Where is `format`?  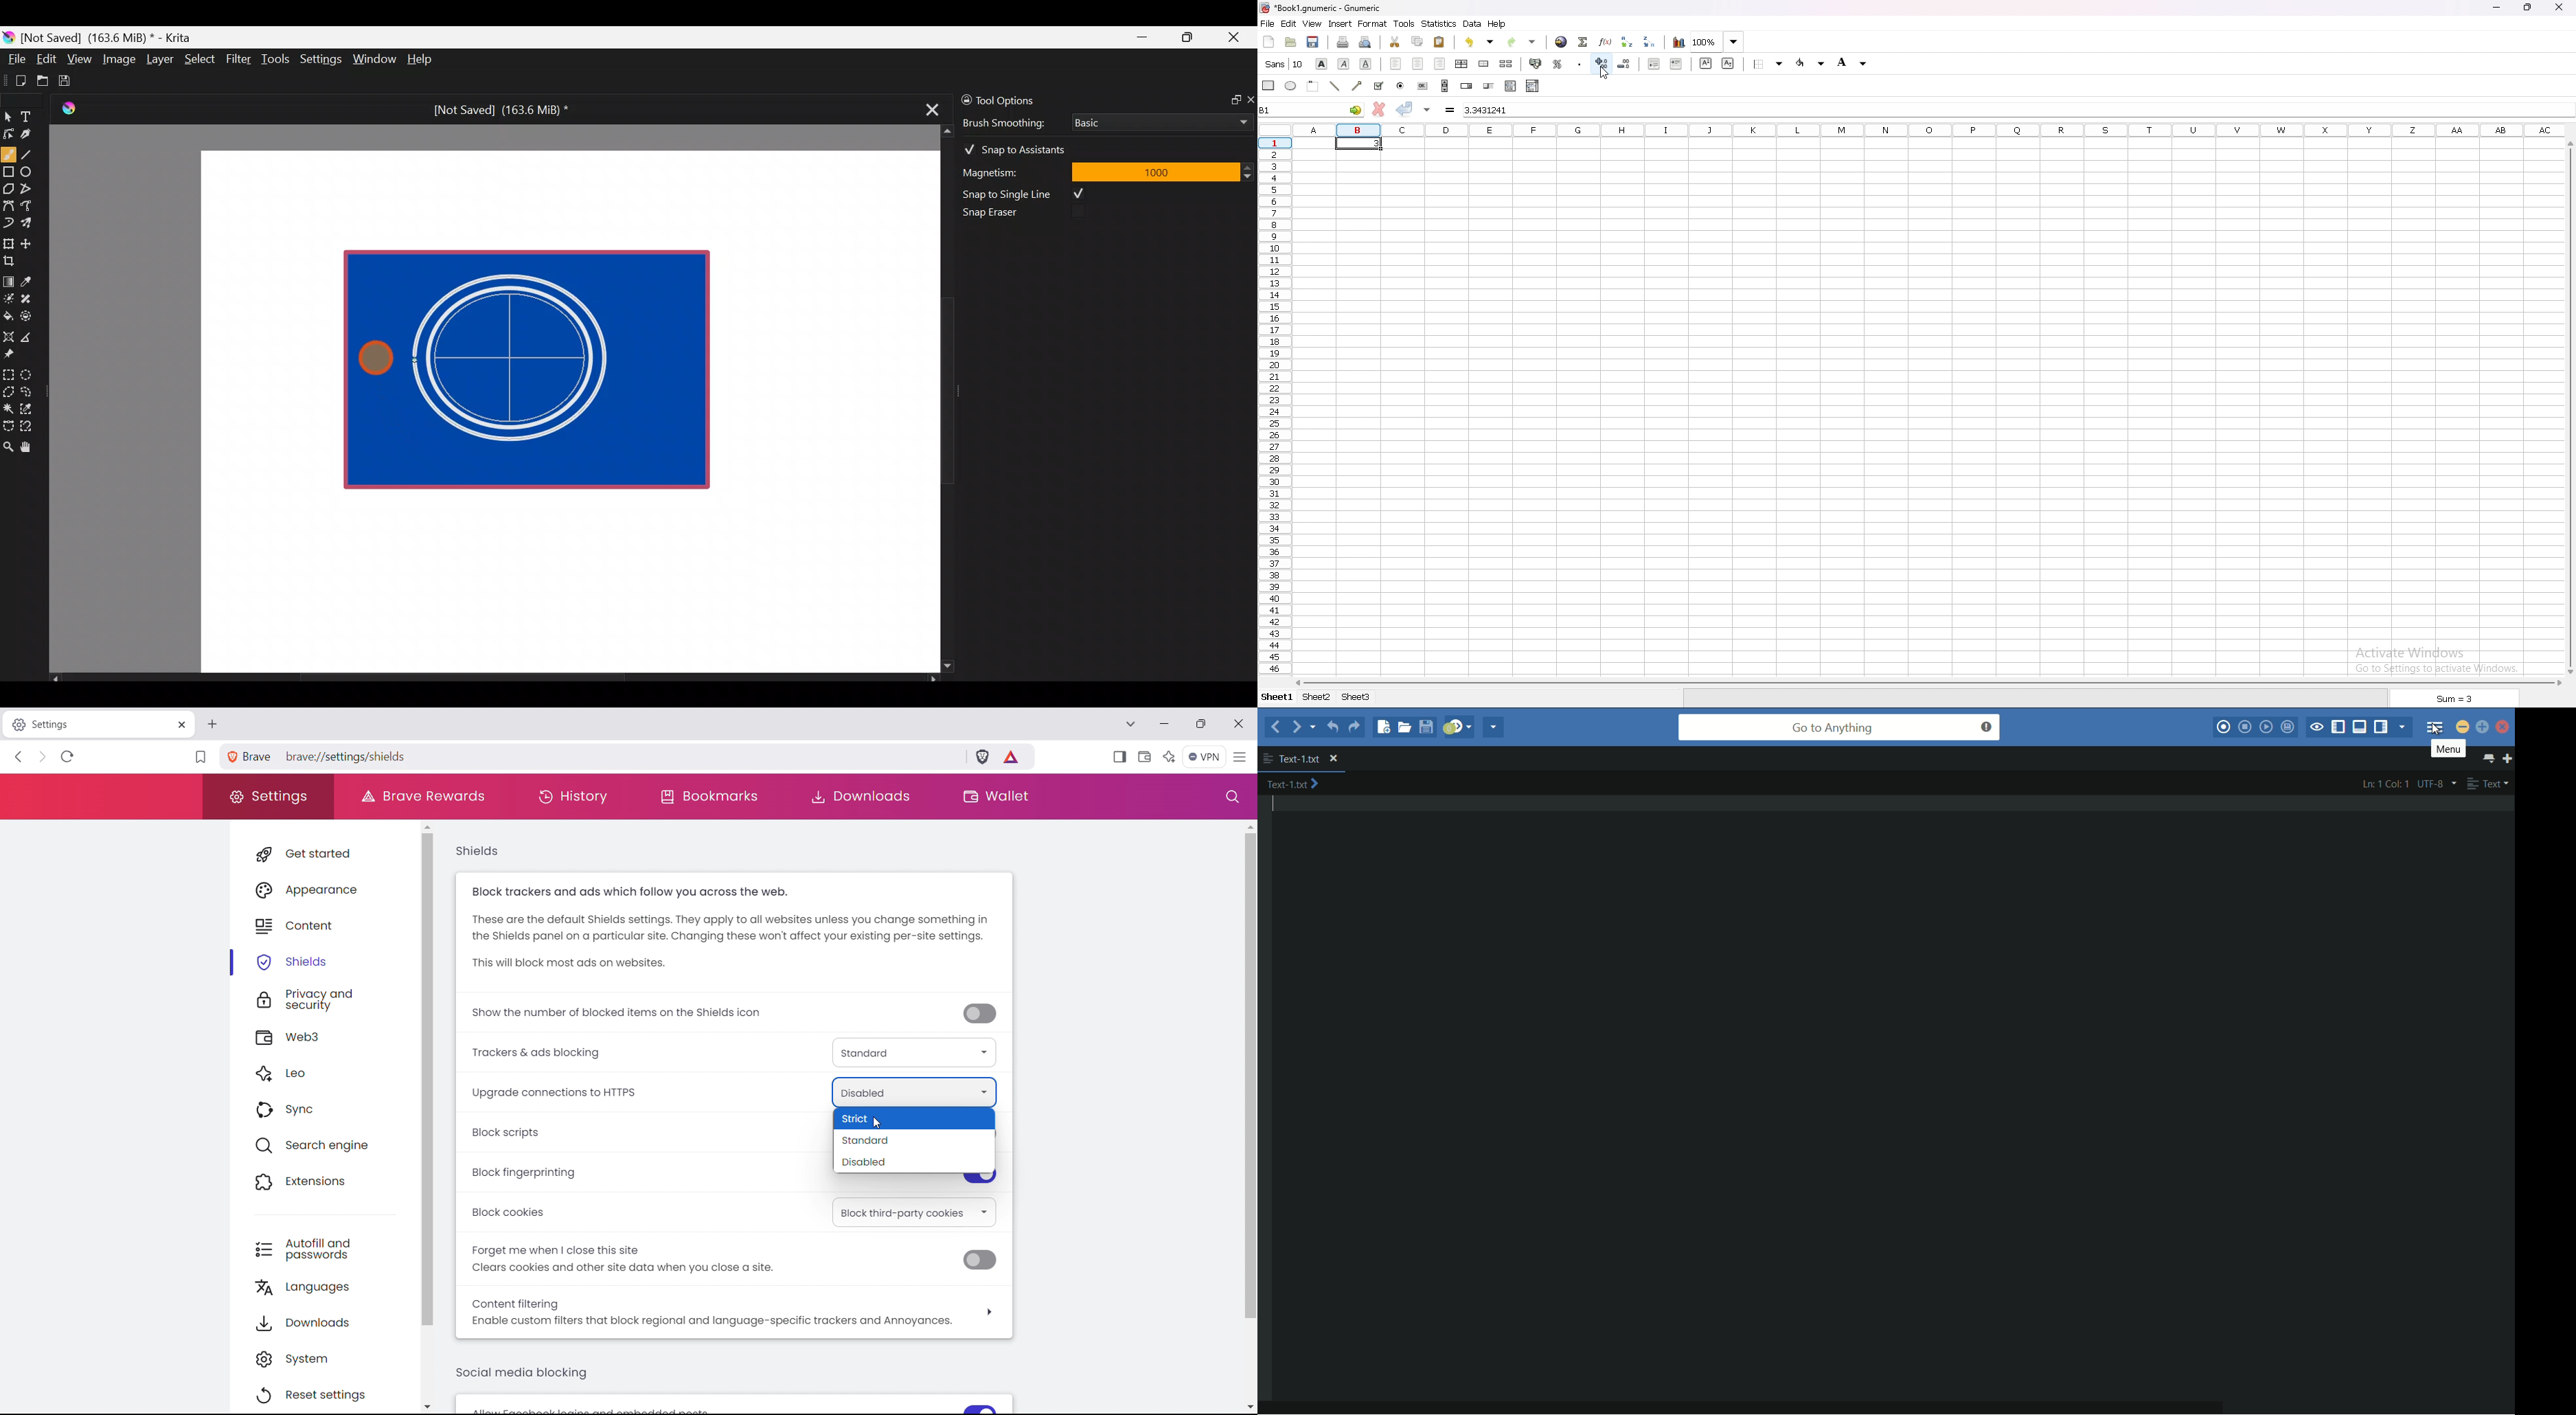
format is located at coordinates (1373, 23).